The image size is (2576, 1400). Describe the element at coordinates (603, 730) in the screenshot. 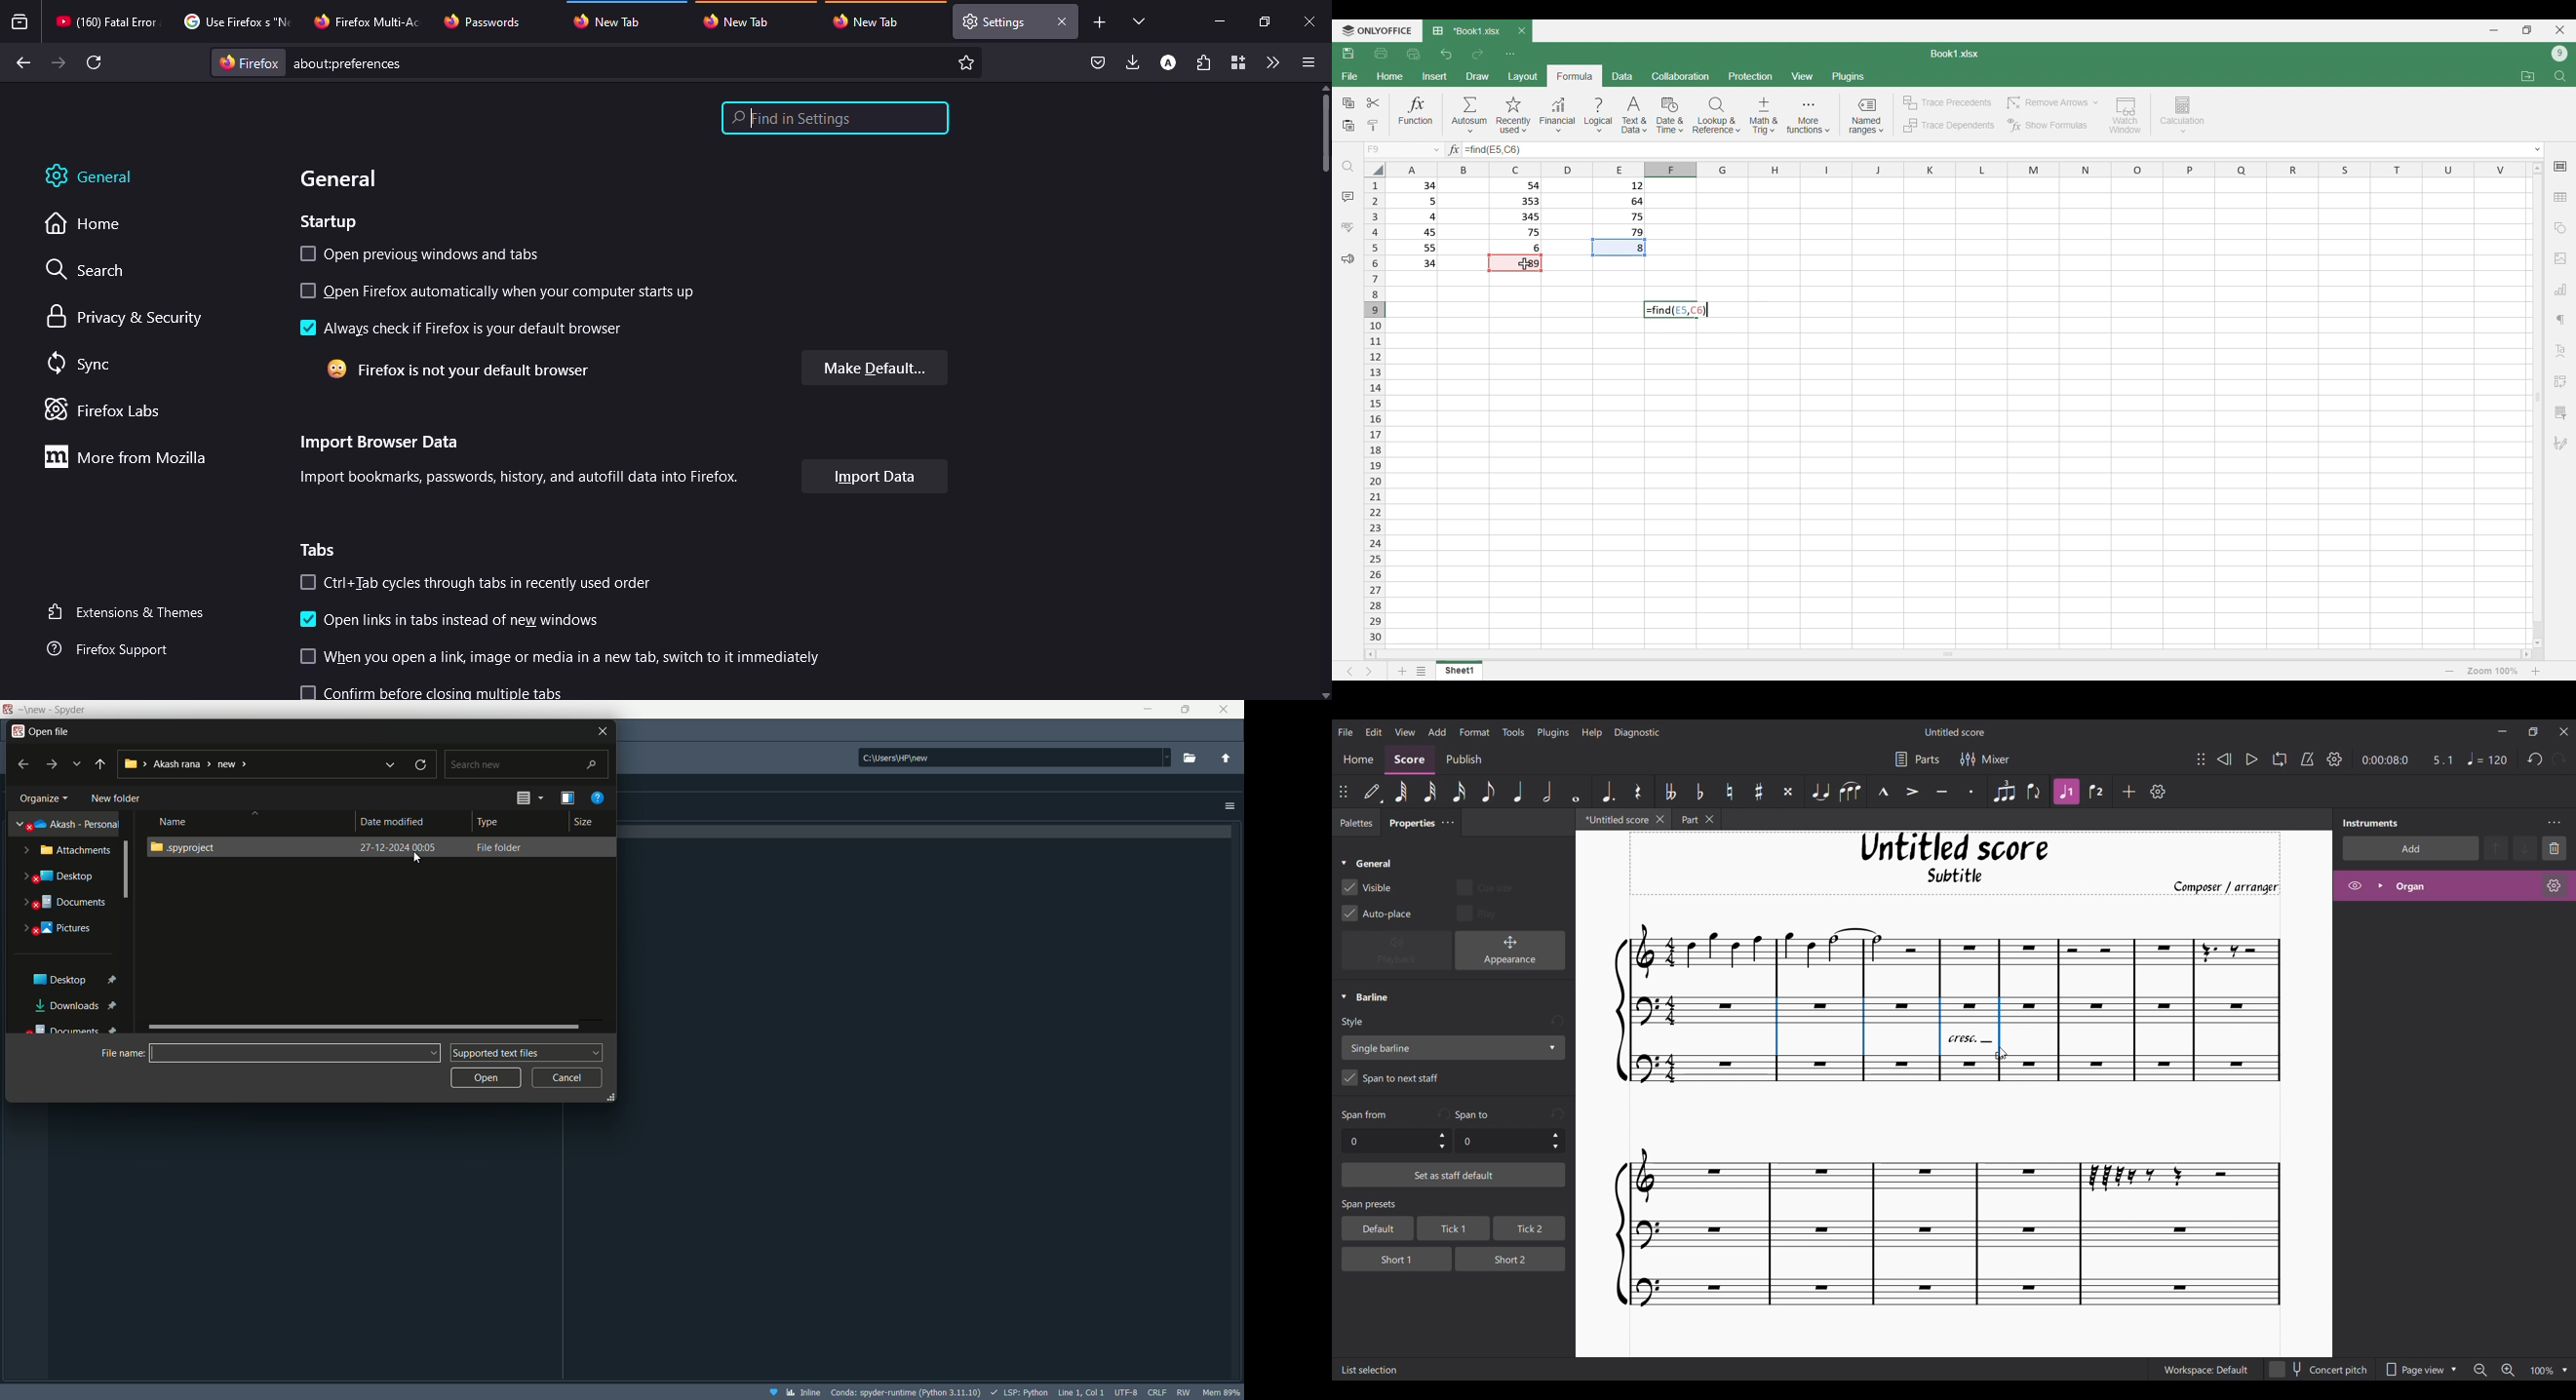

I see `close` at that location.